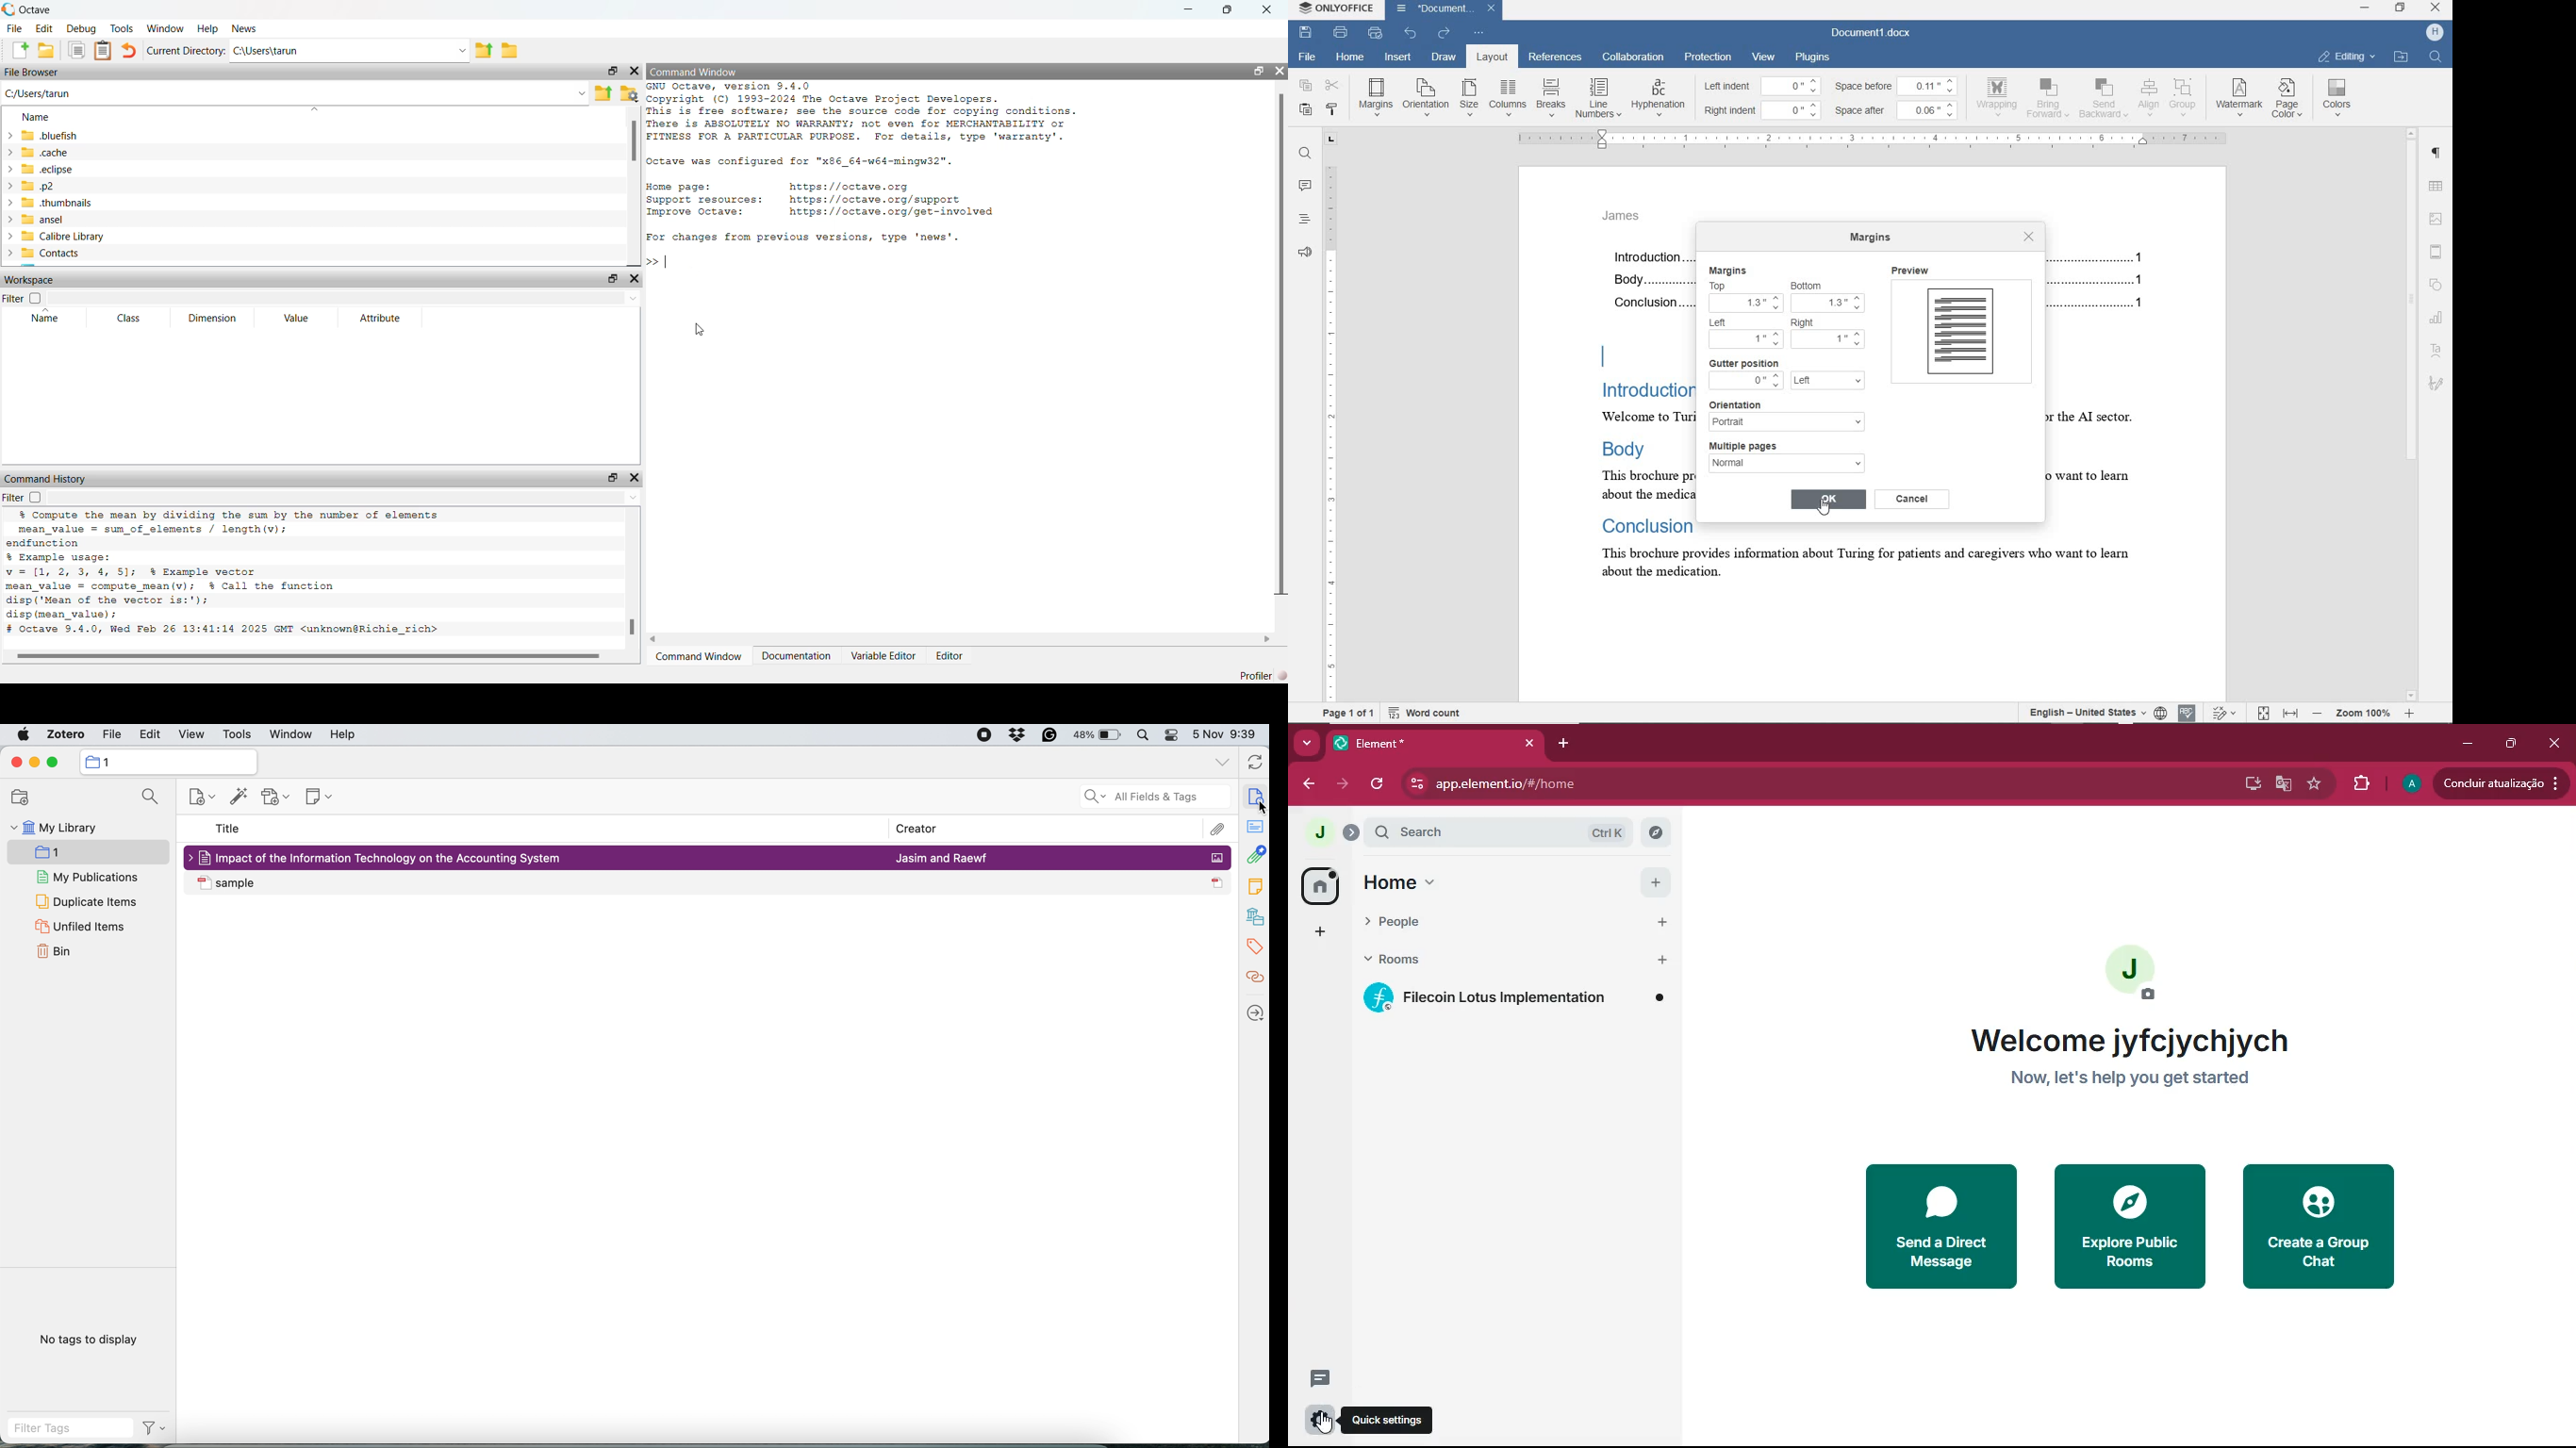 The width and height of the screenshot is (2576, 1456). What do you see at coordinates (1489, 57) in the screenshot?
I see `layout` at bounding box center [1489, 57].